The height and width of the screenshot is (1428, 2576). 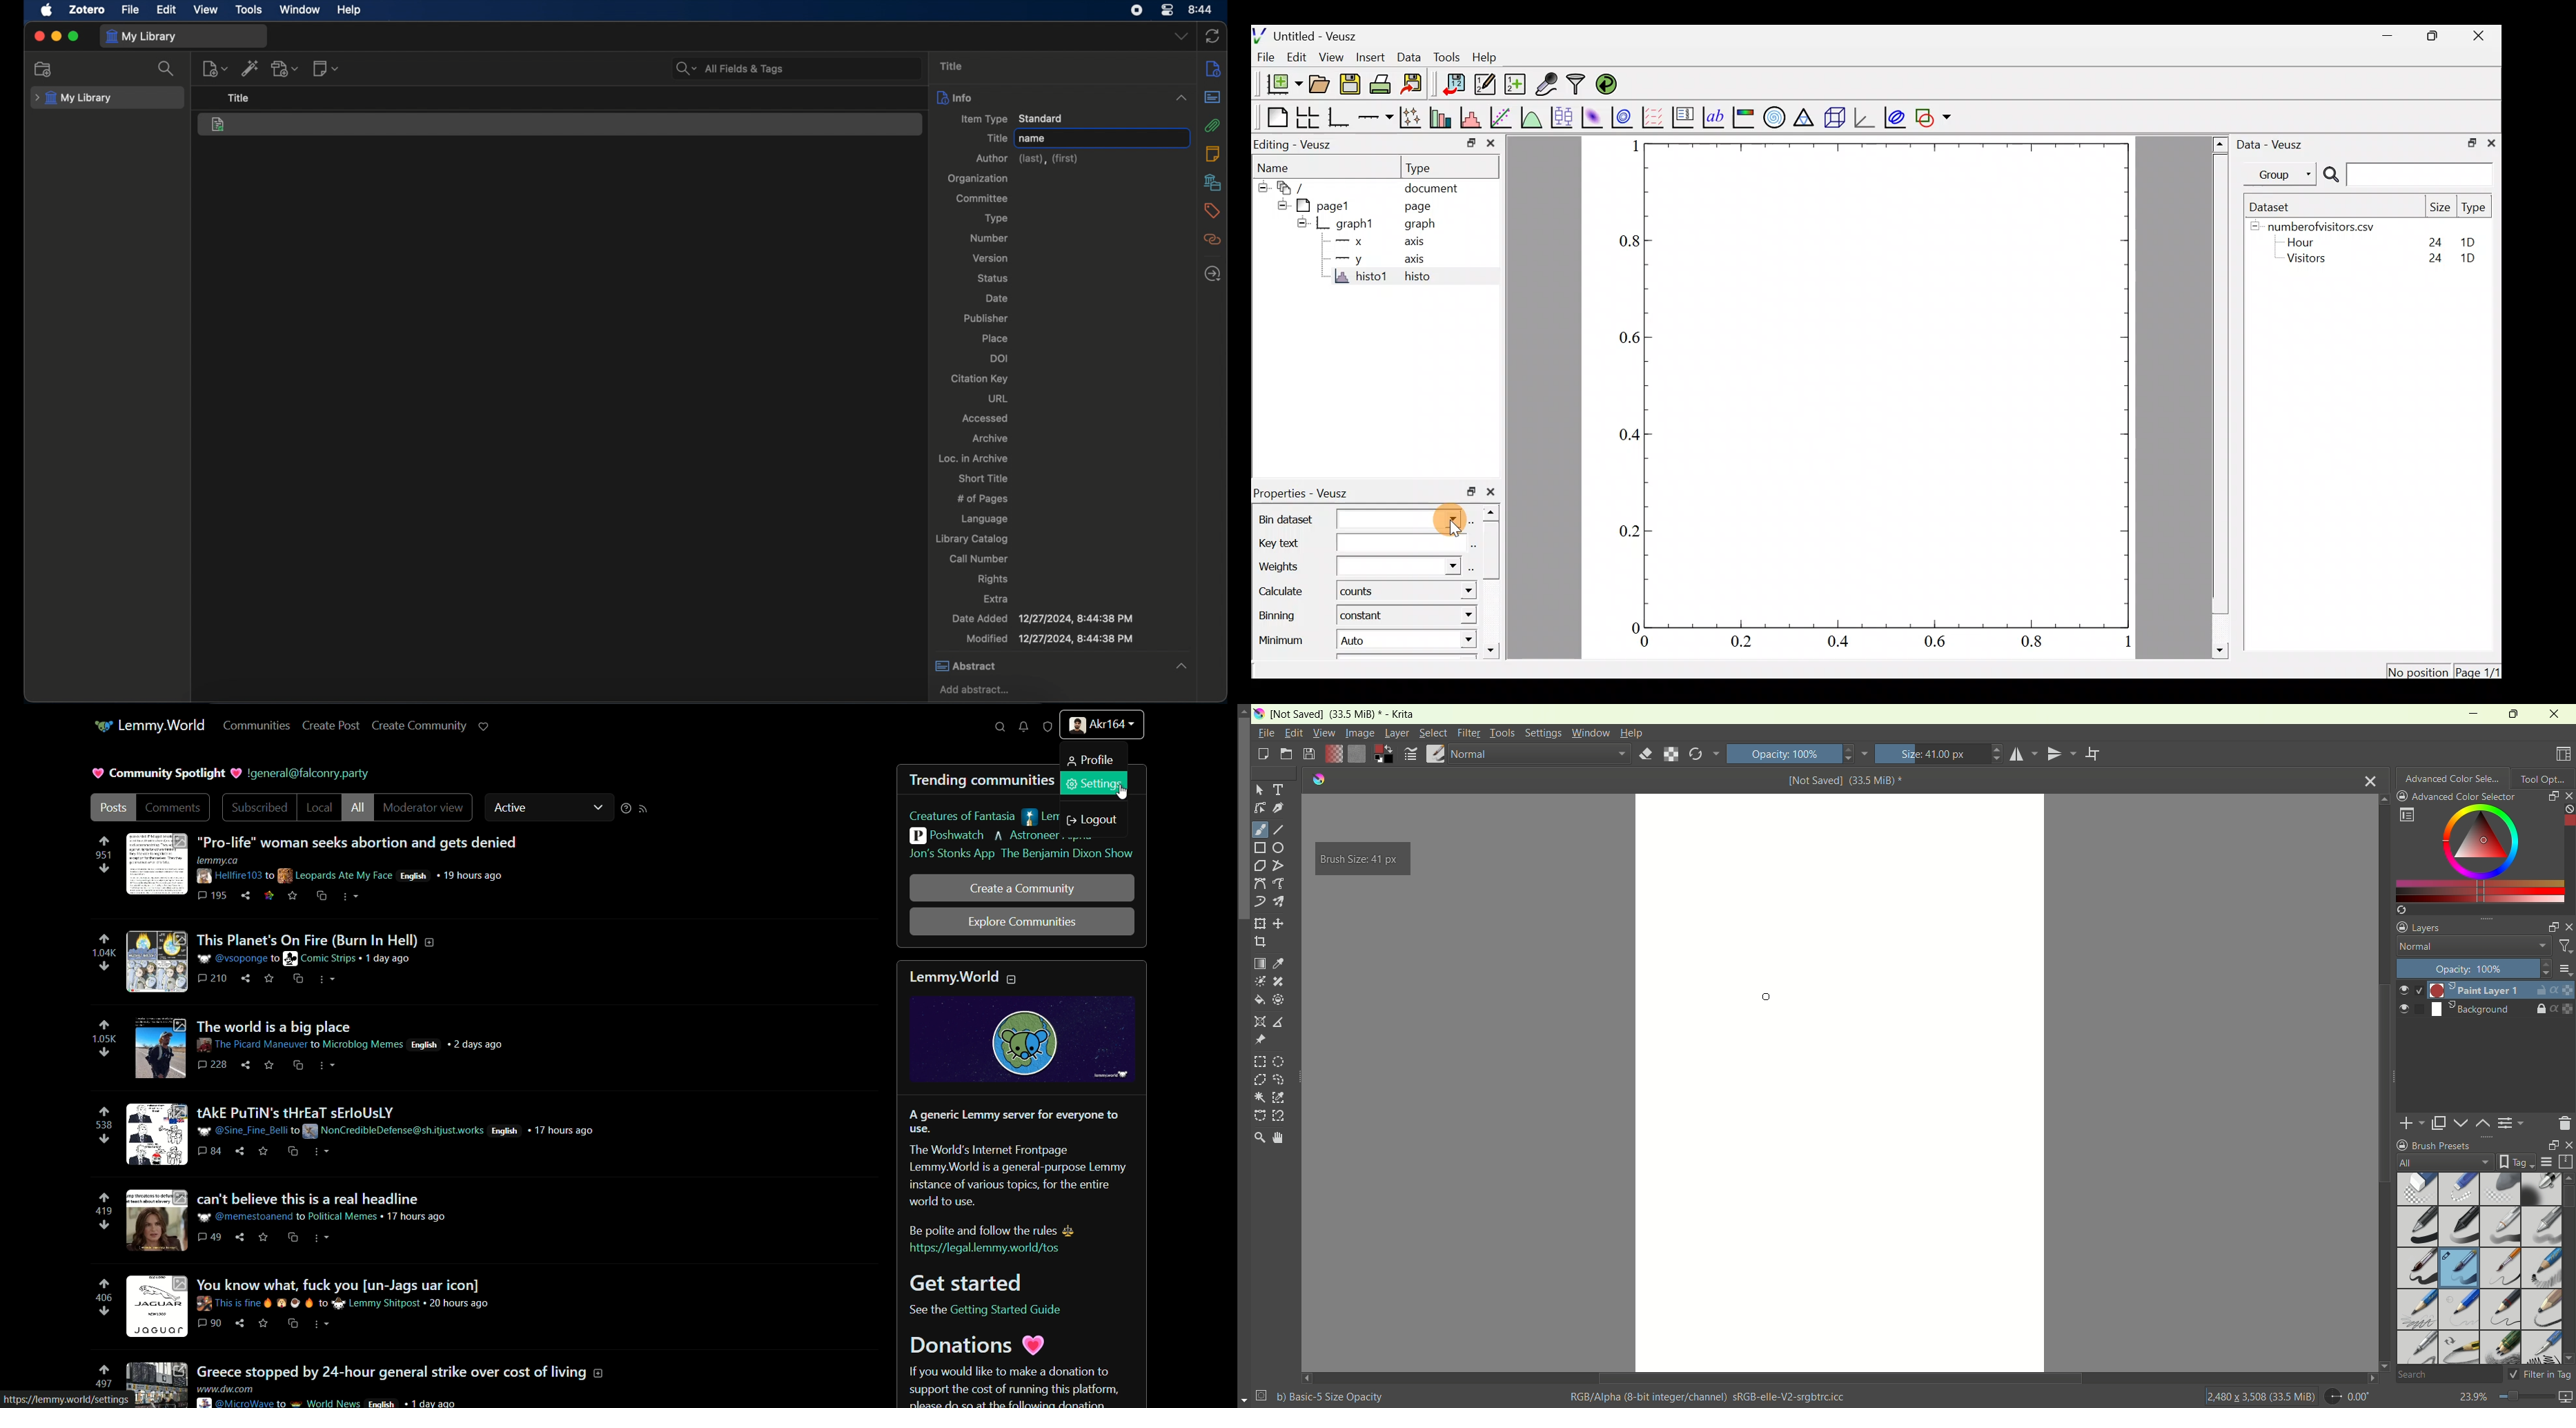 I want to click on Minimum, so click(x=1278, y=643).